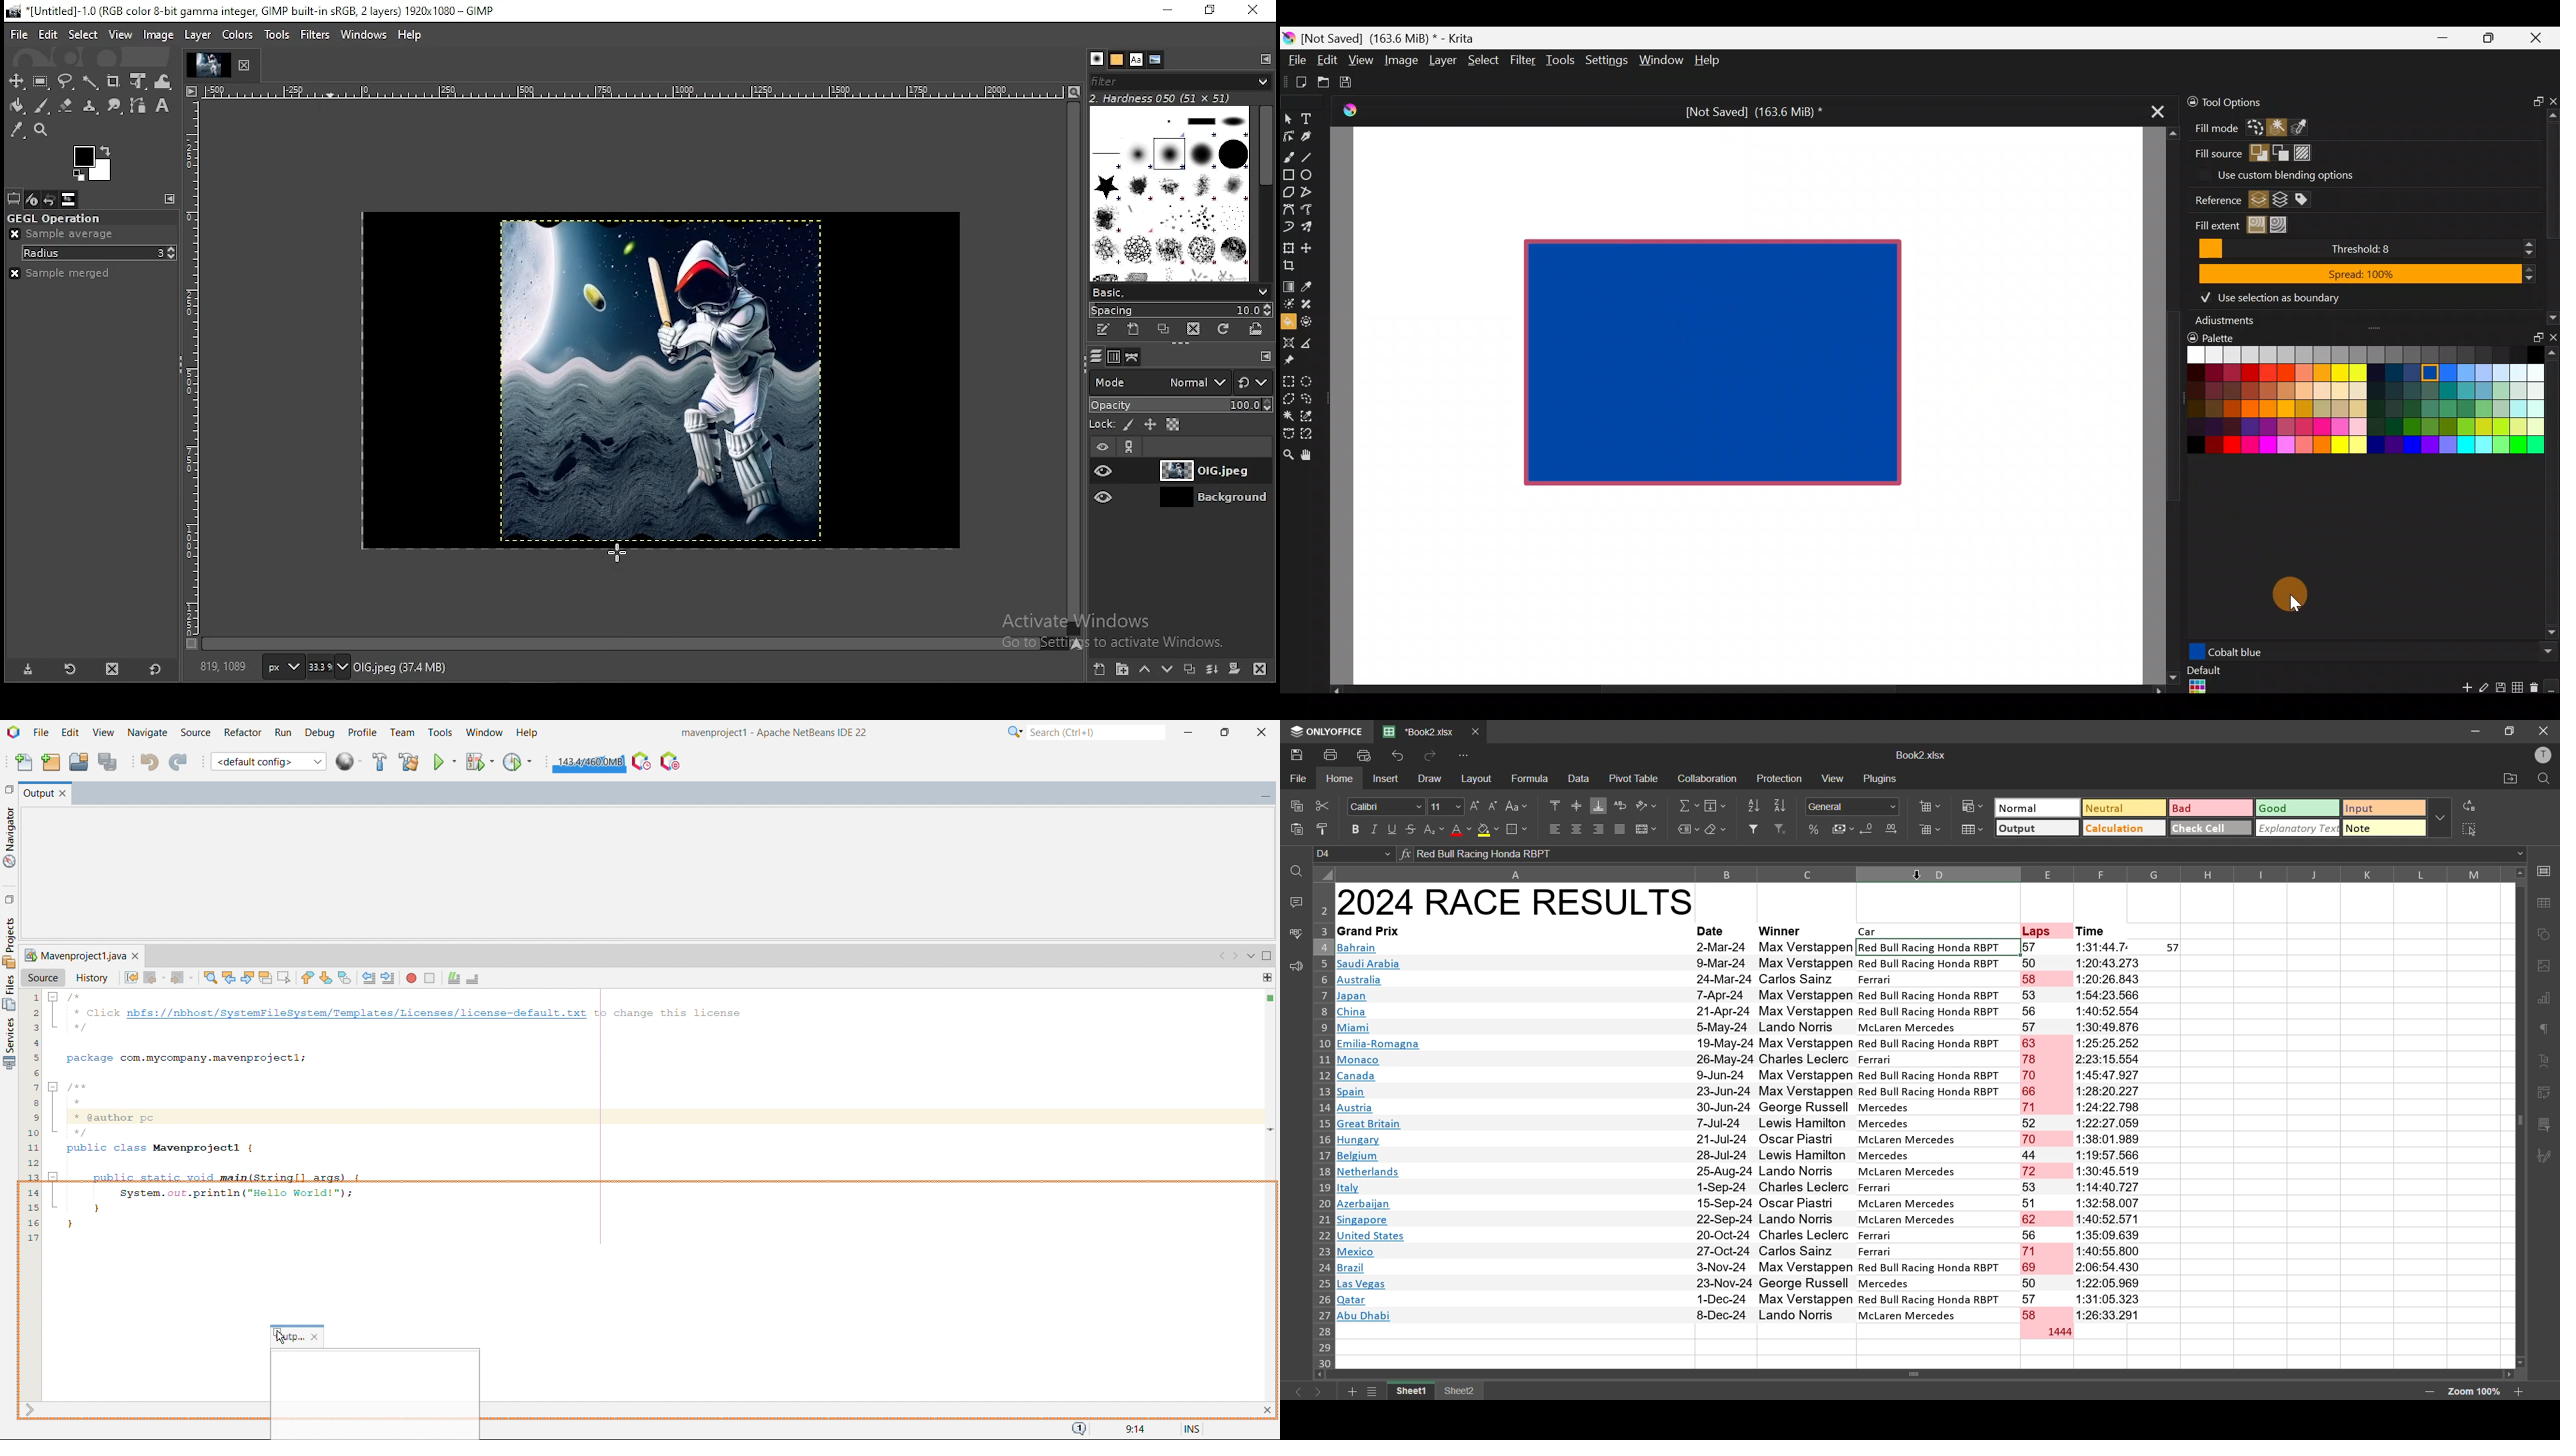 Image resolution: width=2576 pixels, height=1456 pixels. What do you see at coordinates (29, 1410) in the screenshot?
I see `scroll` at bounding box center [29, 1410].